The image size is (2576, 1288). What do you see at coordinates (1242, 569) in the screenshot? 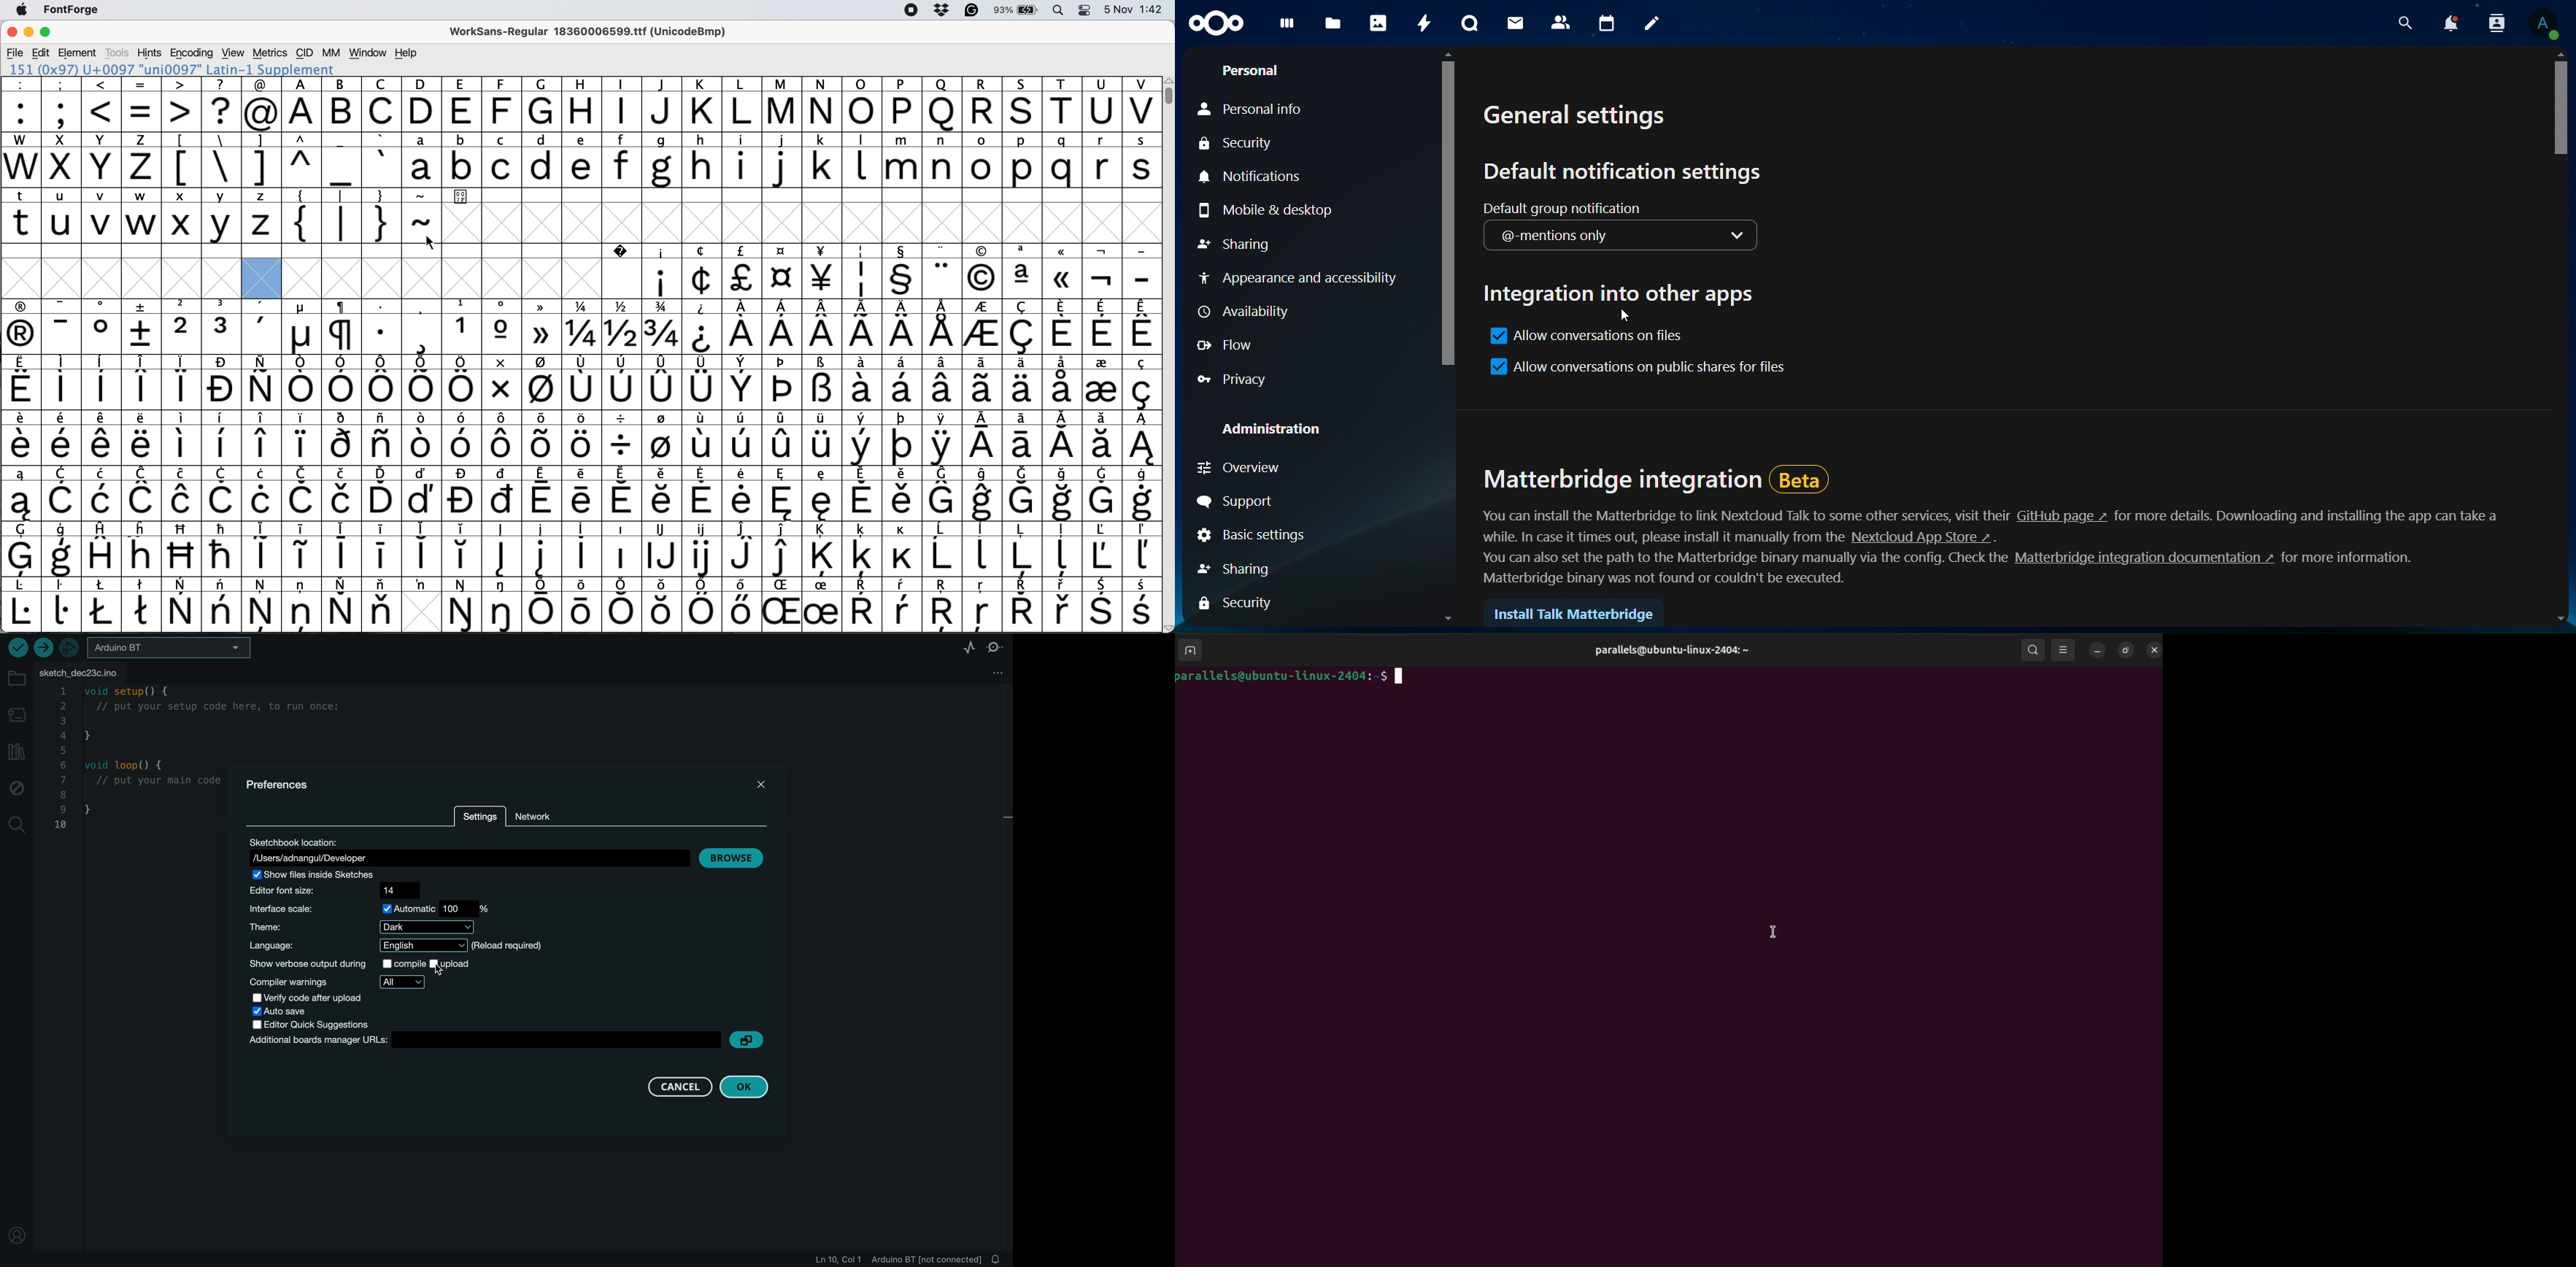
I see `sharing` at bounding box center [1242, 569].